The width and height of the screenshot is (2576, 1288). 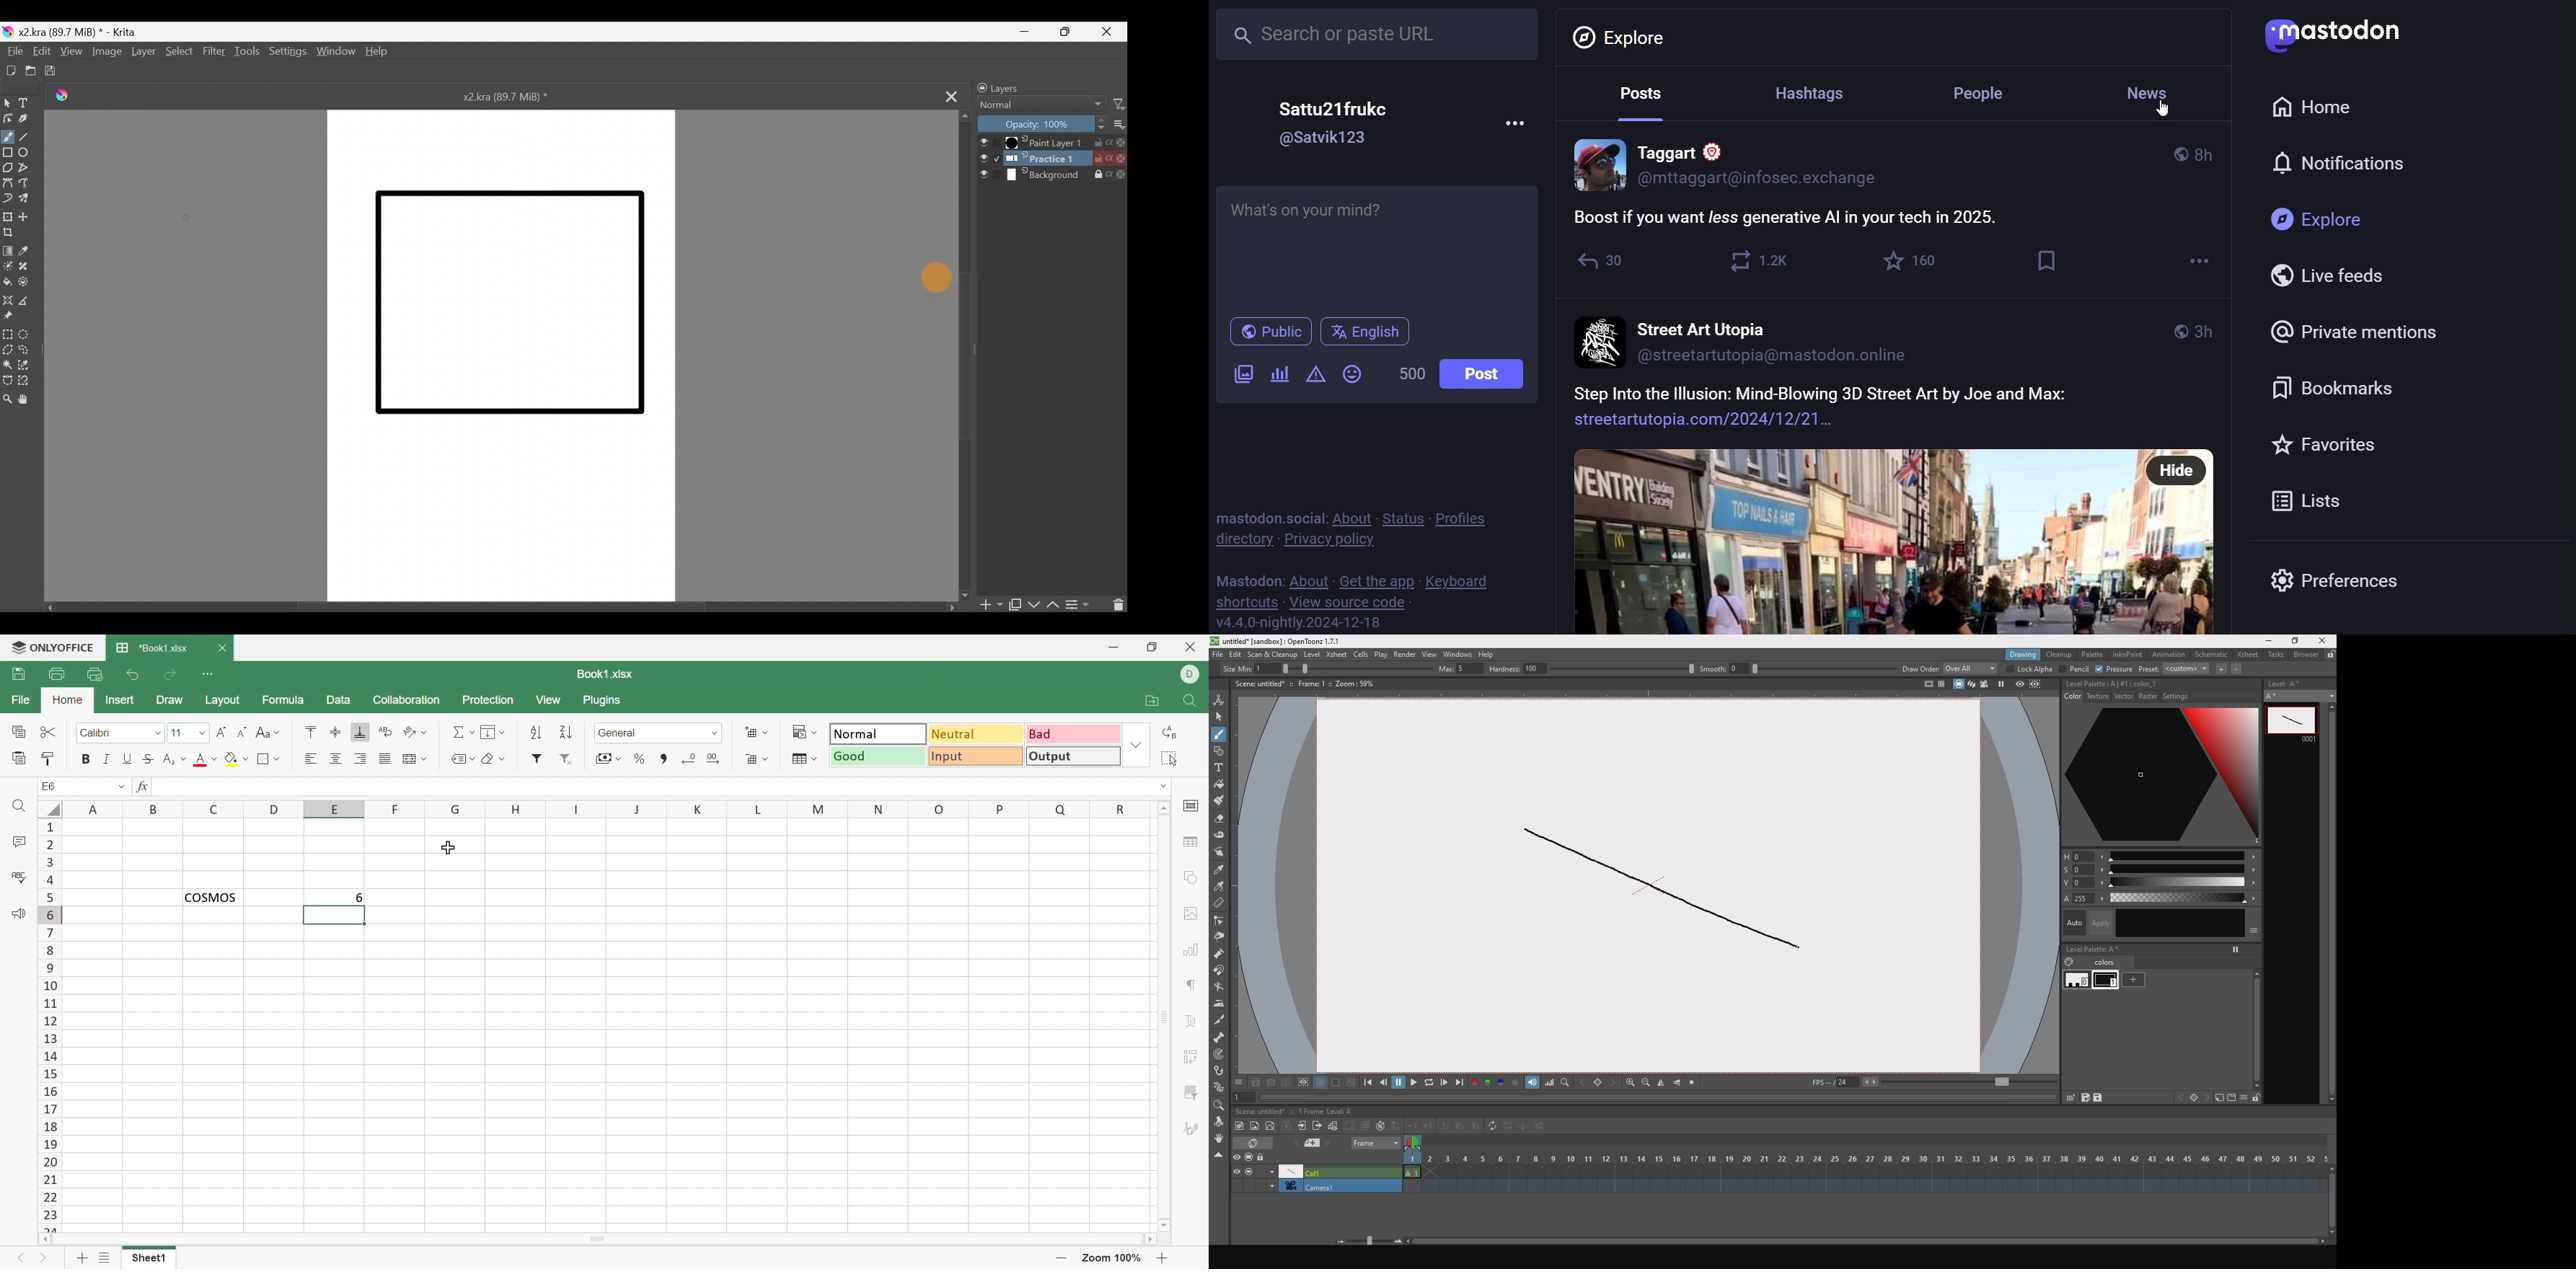 I want to click on Align Right, so click(x=361, y=760).